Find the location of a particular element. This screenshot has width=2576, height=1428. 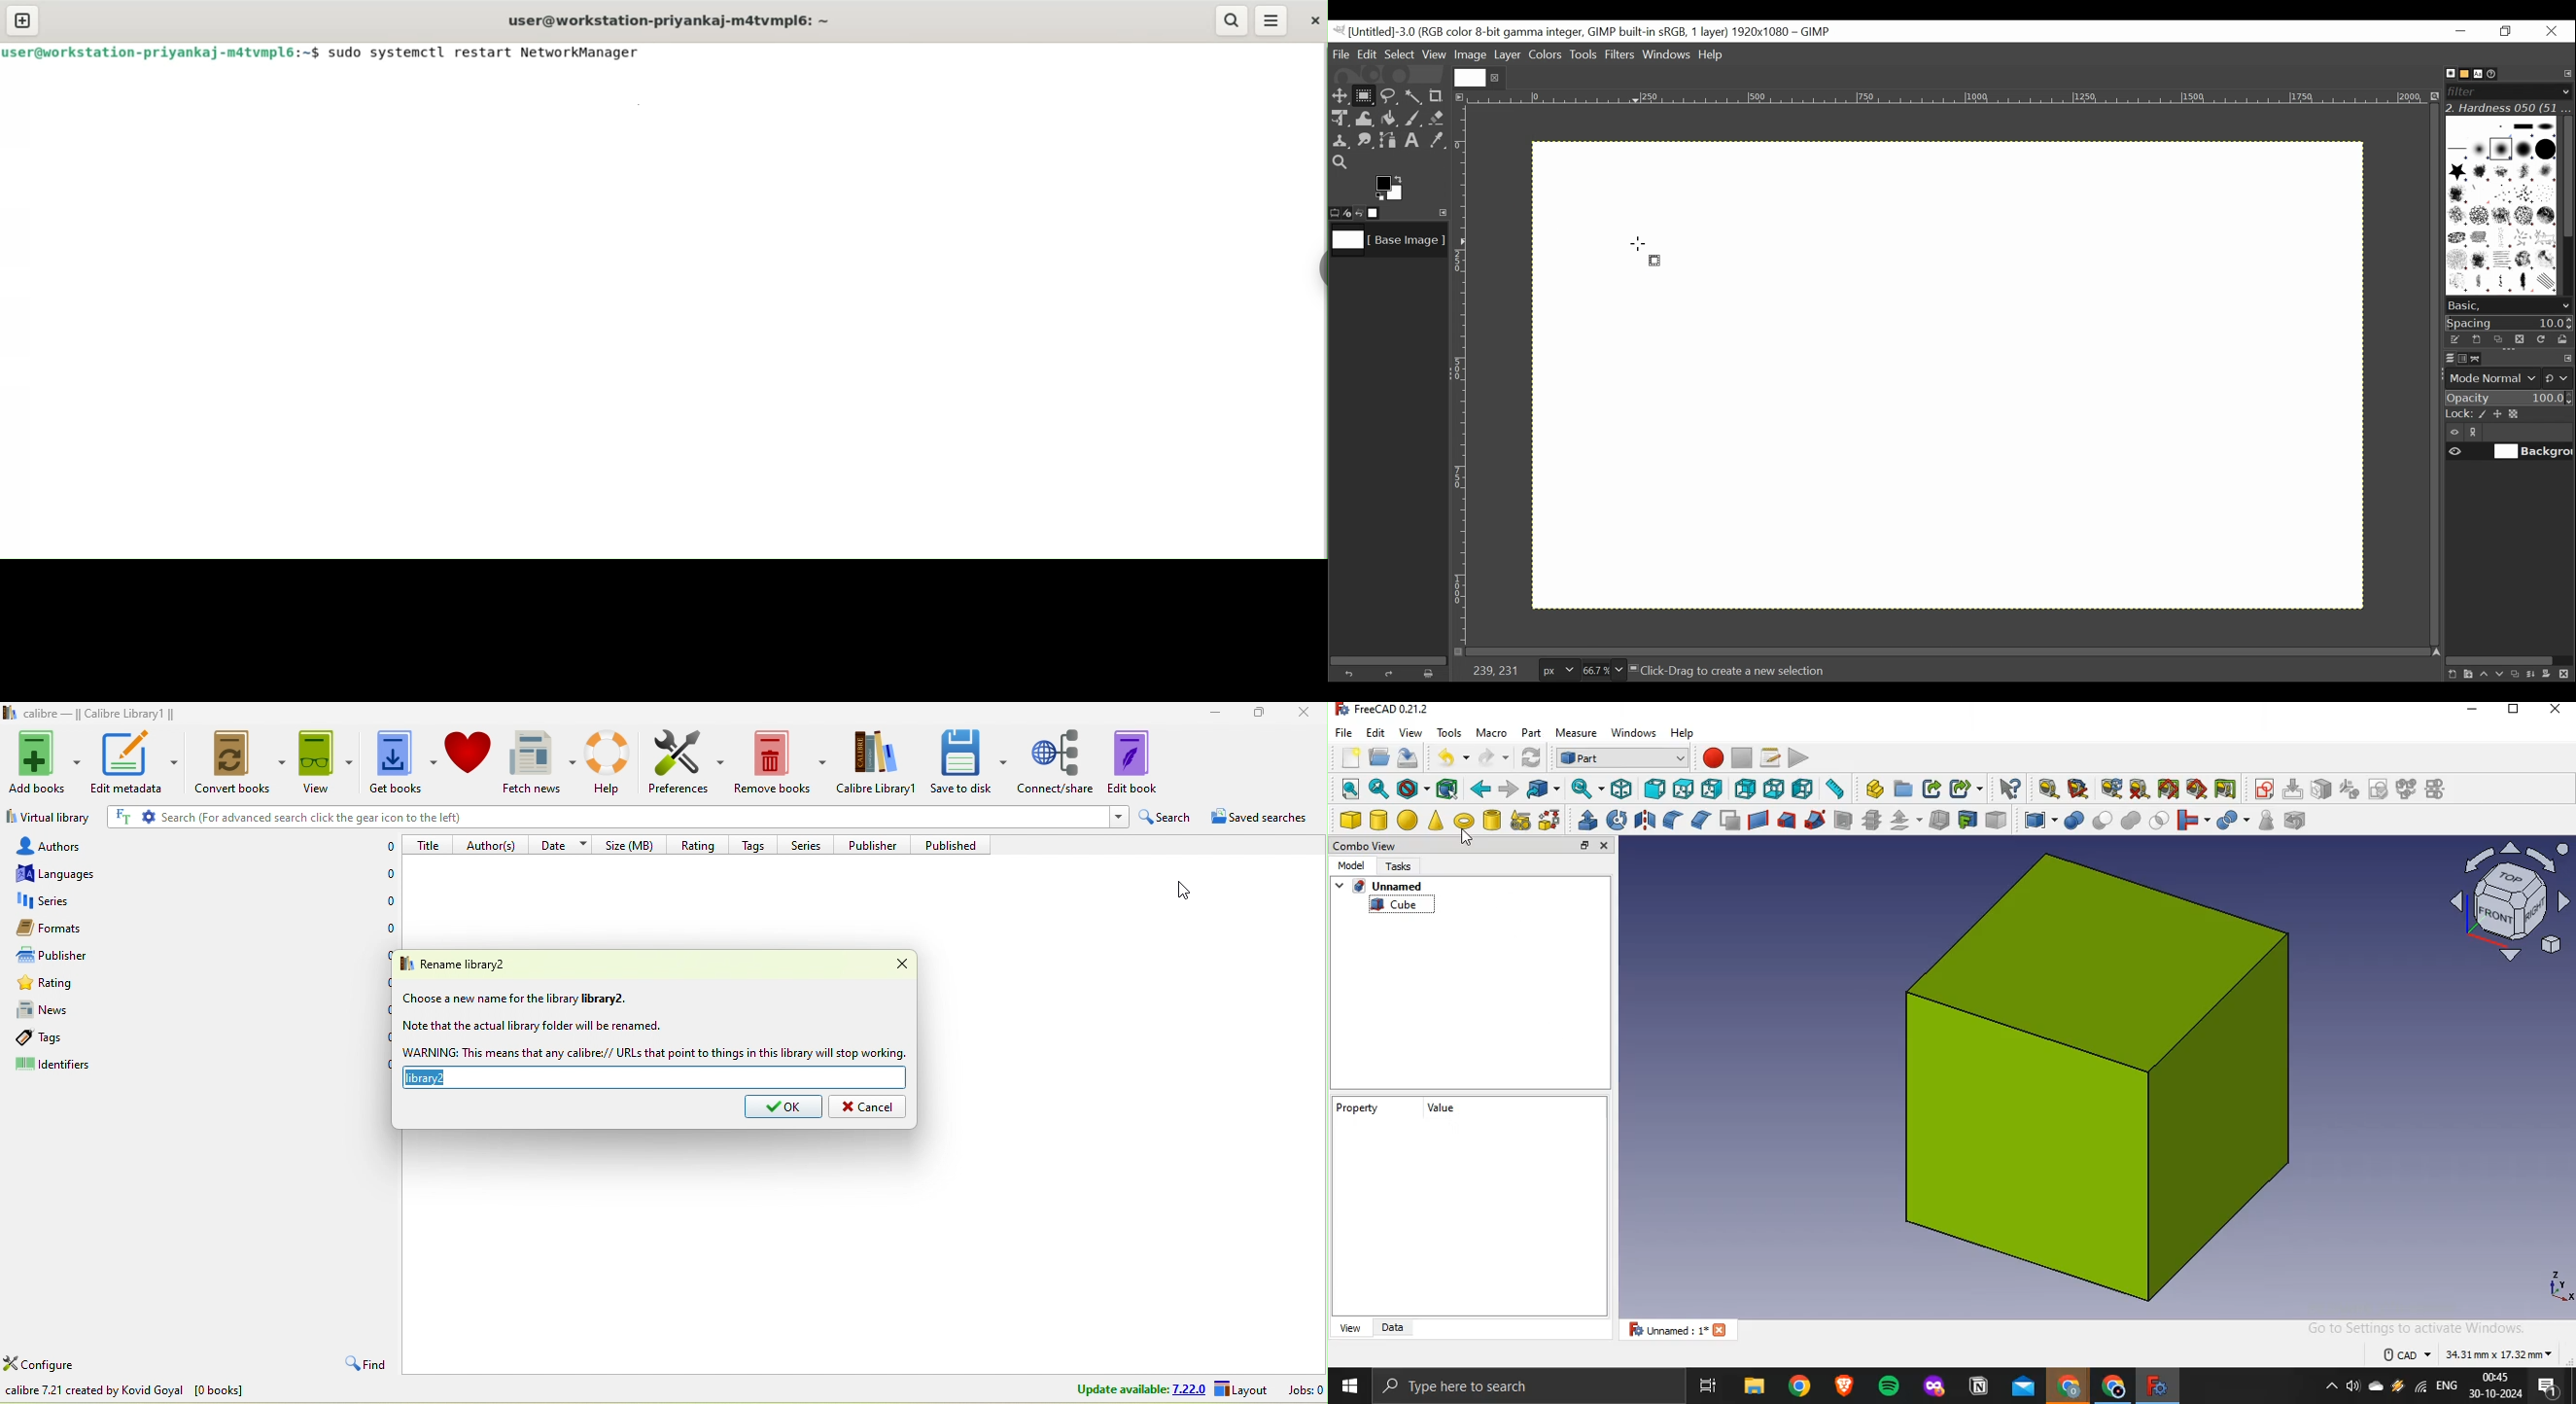

user@workstation-priyankaj-m4tvmlp6:~ is located at coordinates (675, 19).